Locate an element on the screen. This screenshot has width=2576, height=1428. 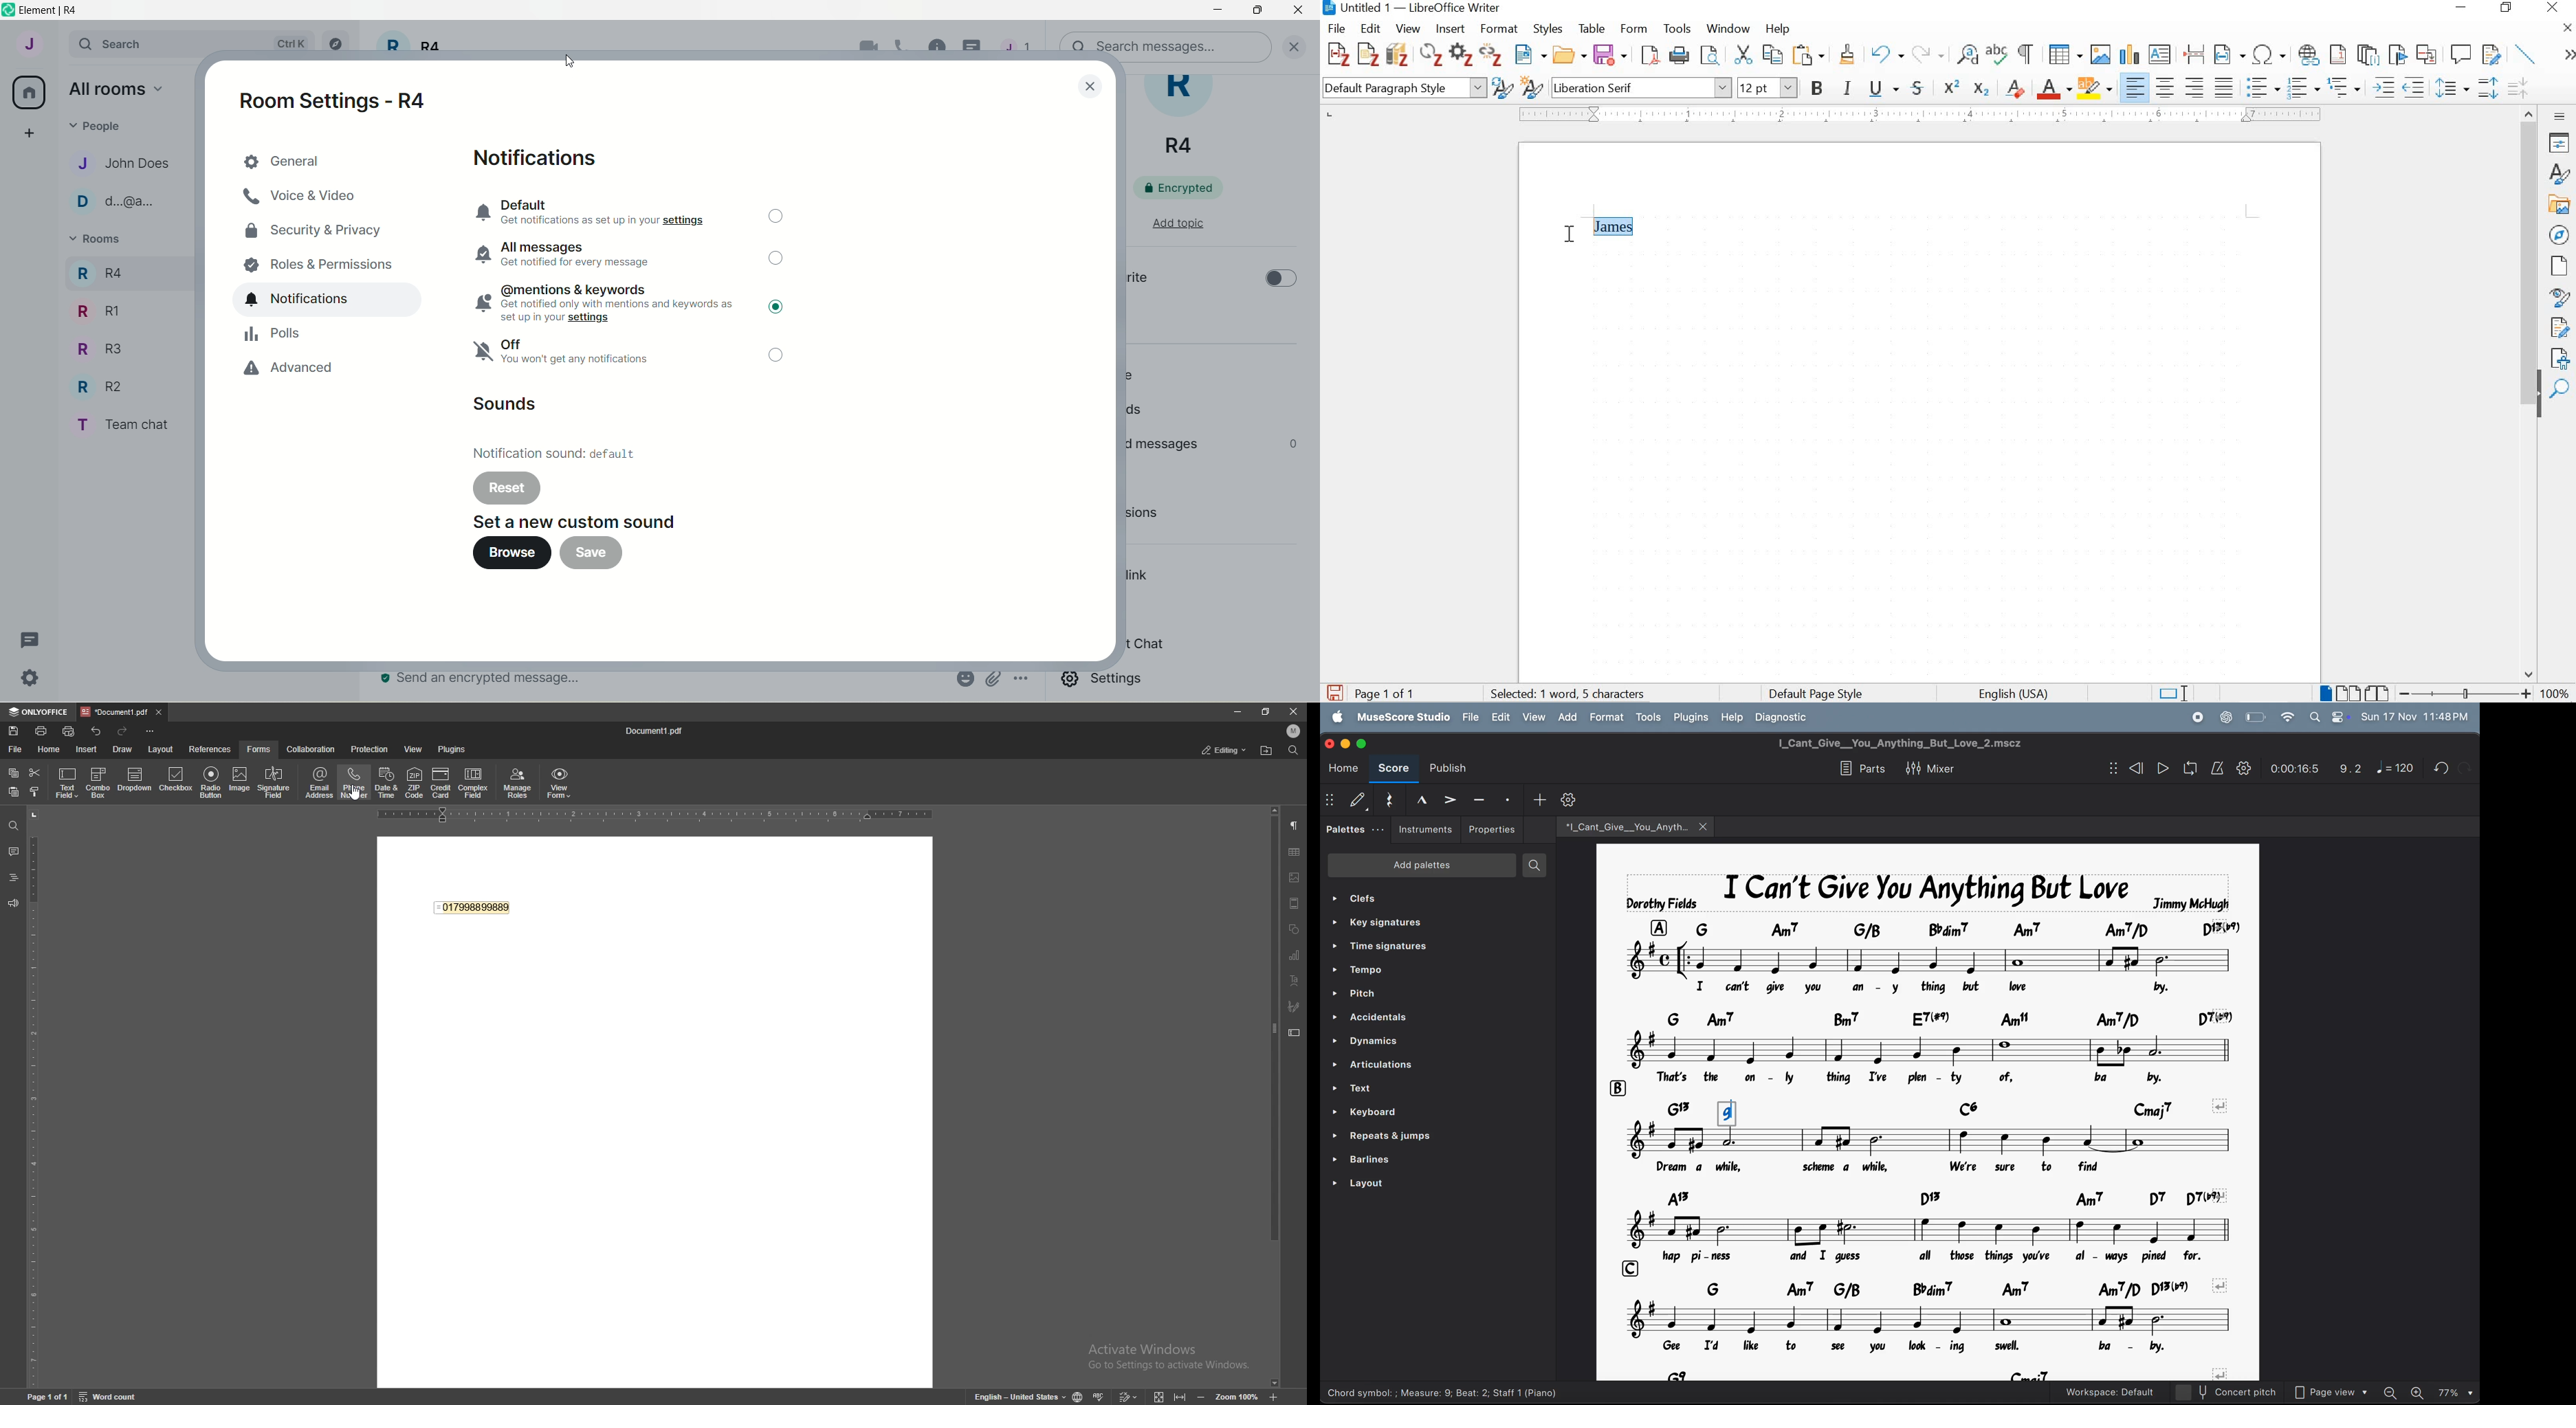
time signatures is located at coordinates (1425, 949).